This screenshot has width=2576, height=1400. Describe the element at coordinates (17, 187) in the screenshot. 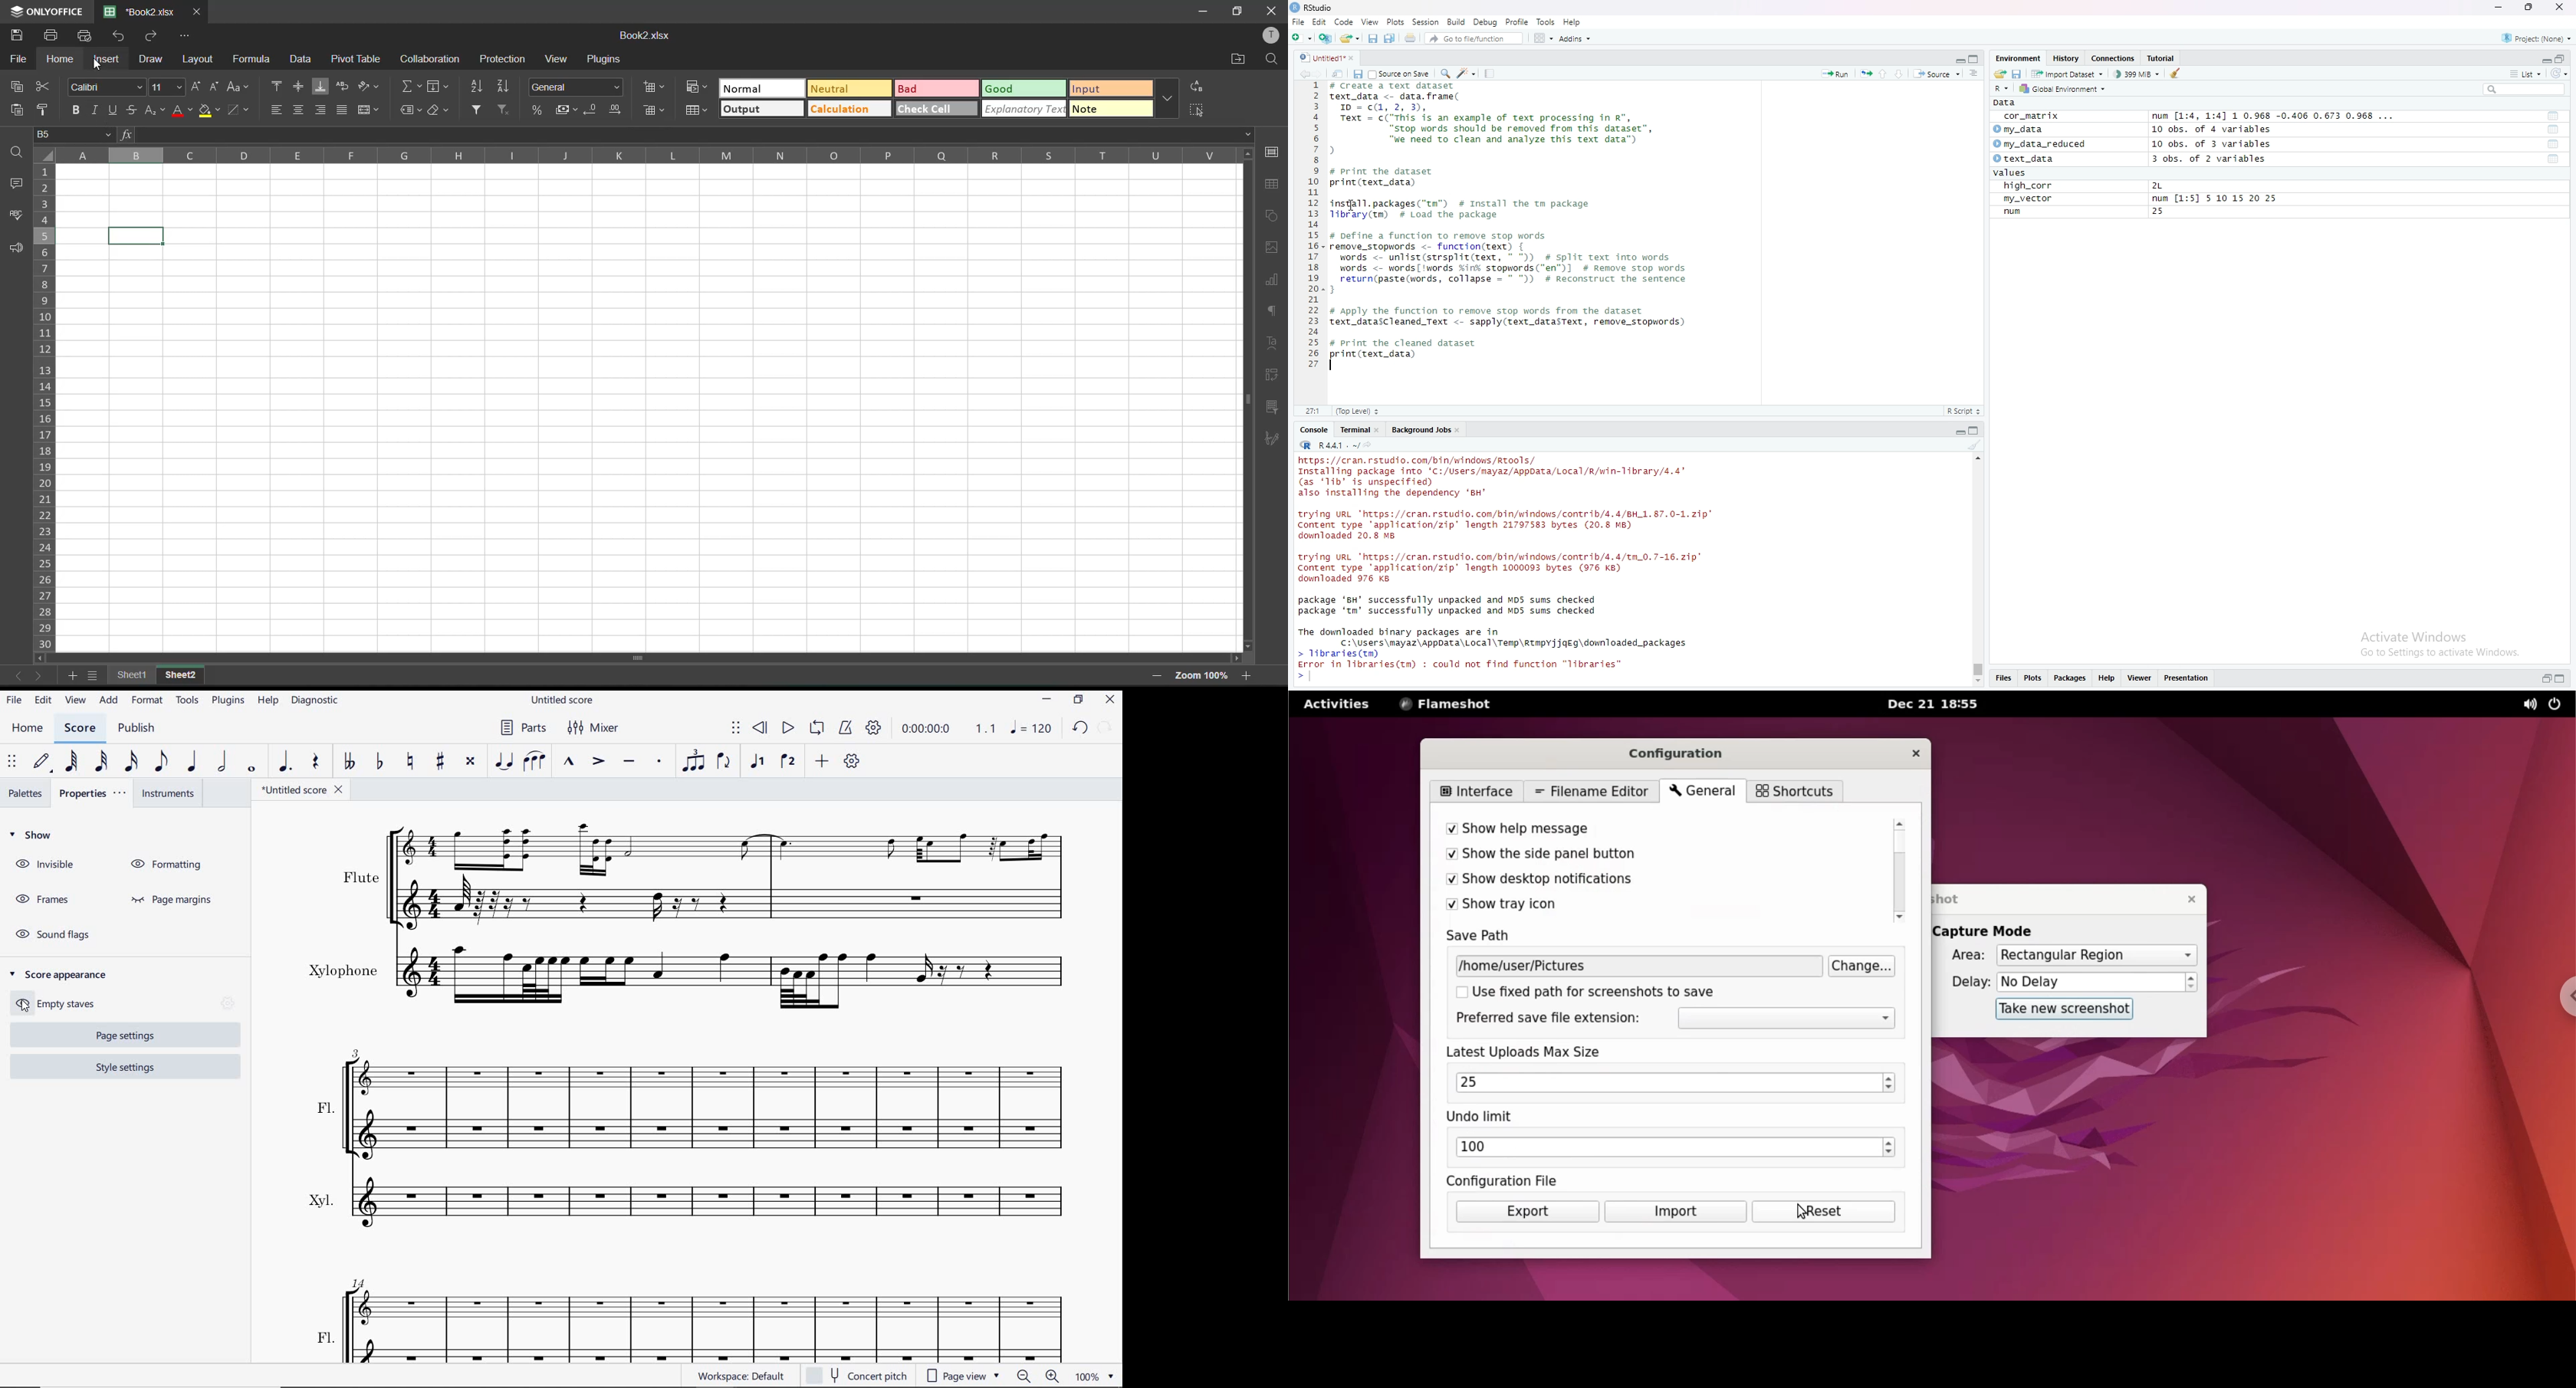

I see `comments` at that location.